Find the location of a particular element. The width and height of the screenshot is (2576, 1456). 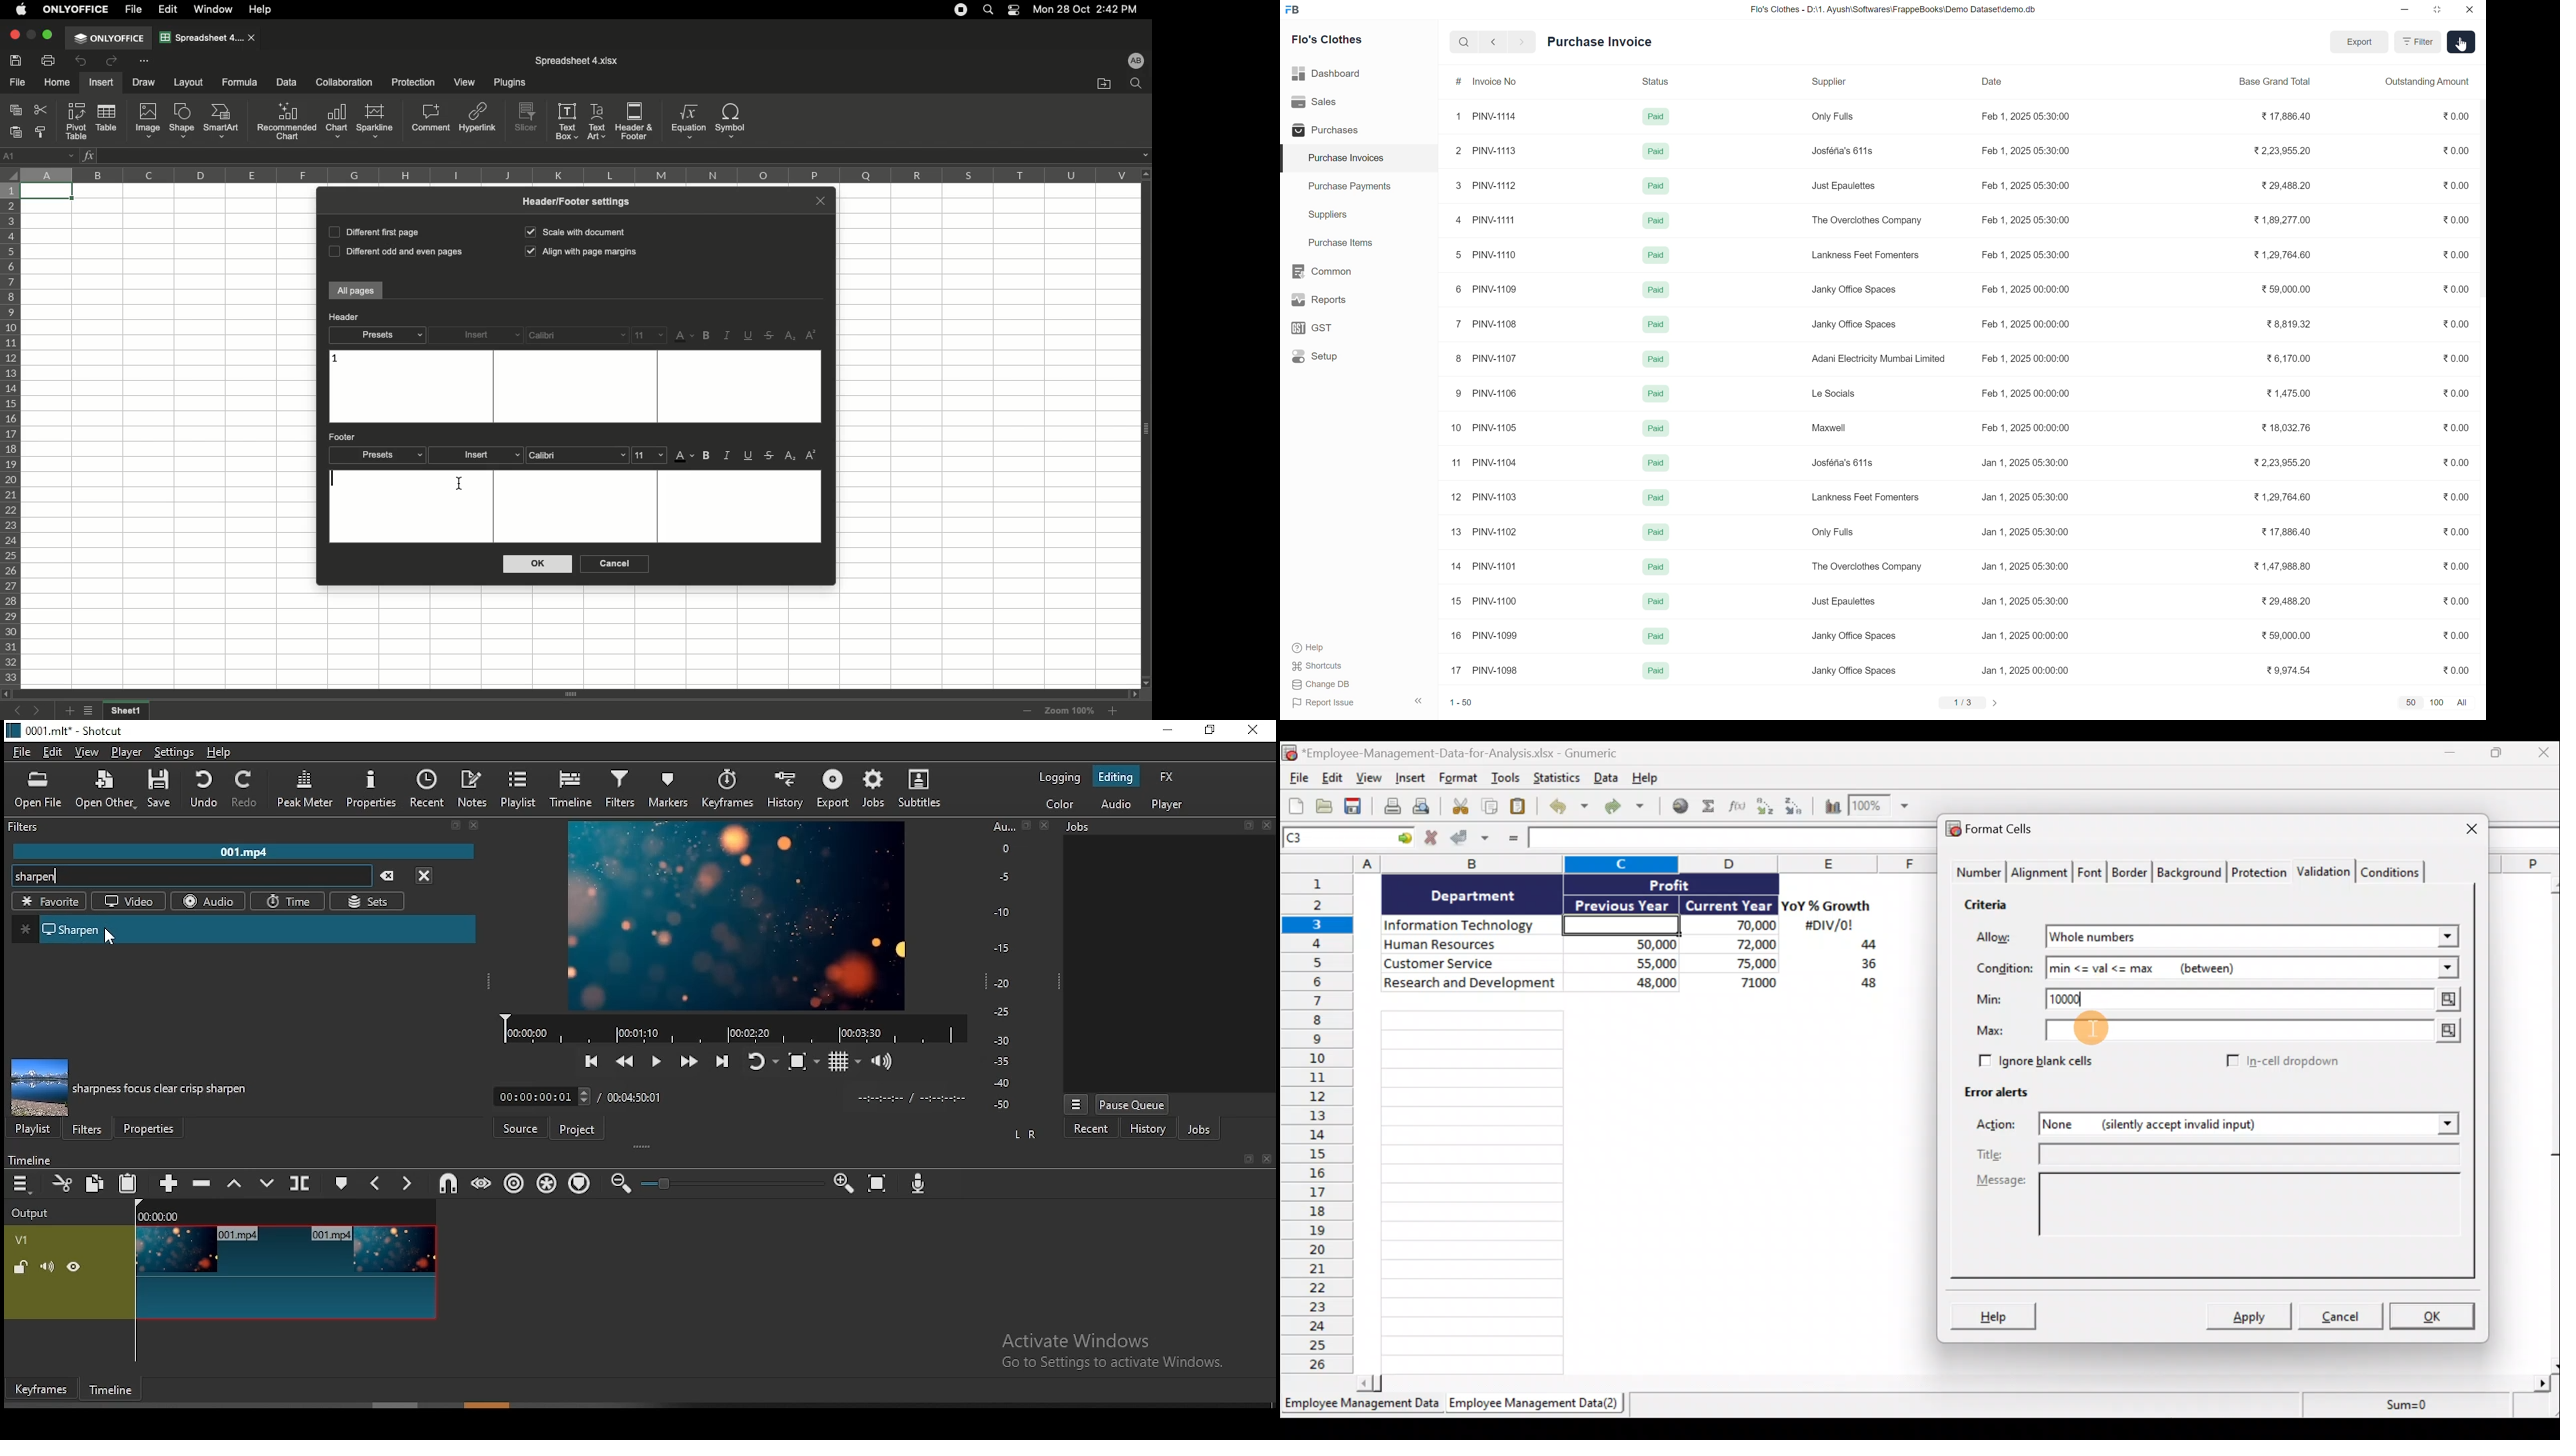

Font color is located at coordinates (685, 458).